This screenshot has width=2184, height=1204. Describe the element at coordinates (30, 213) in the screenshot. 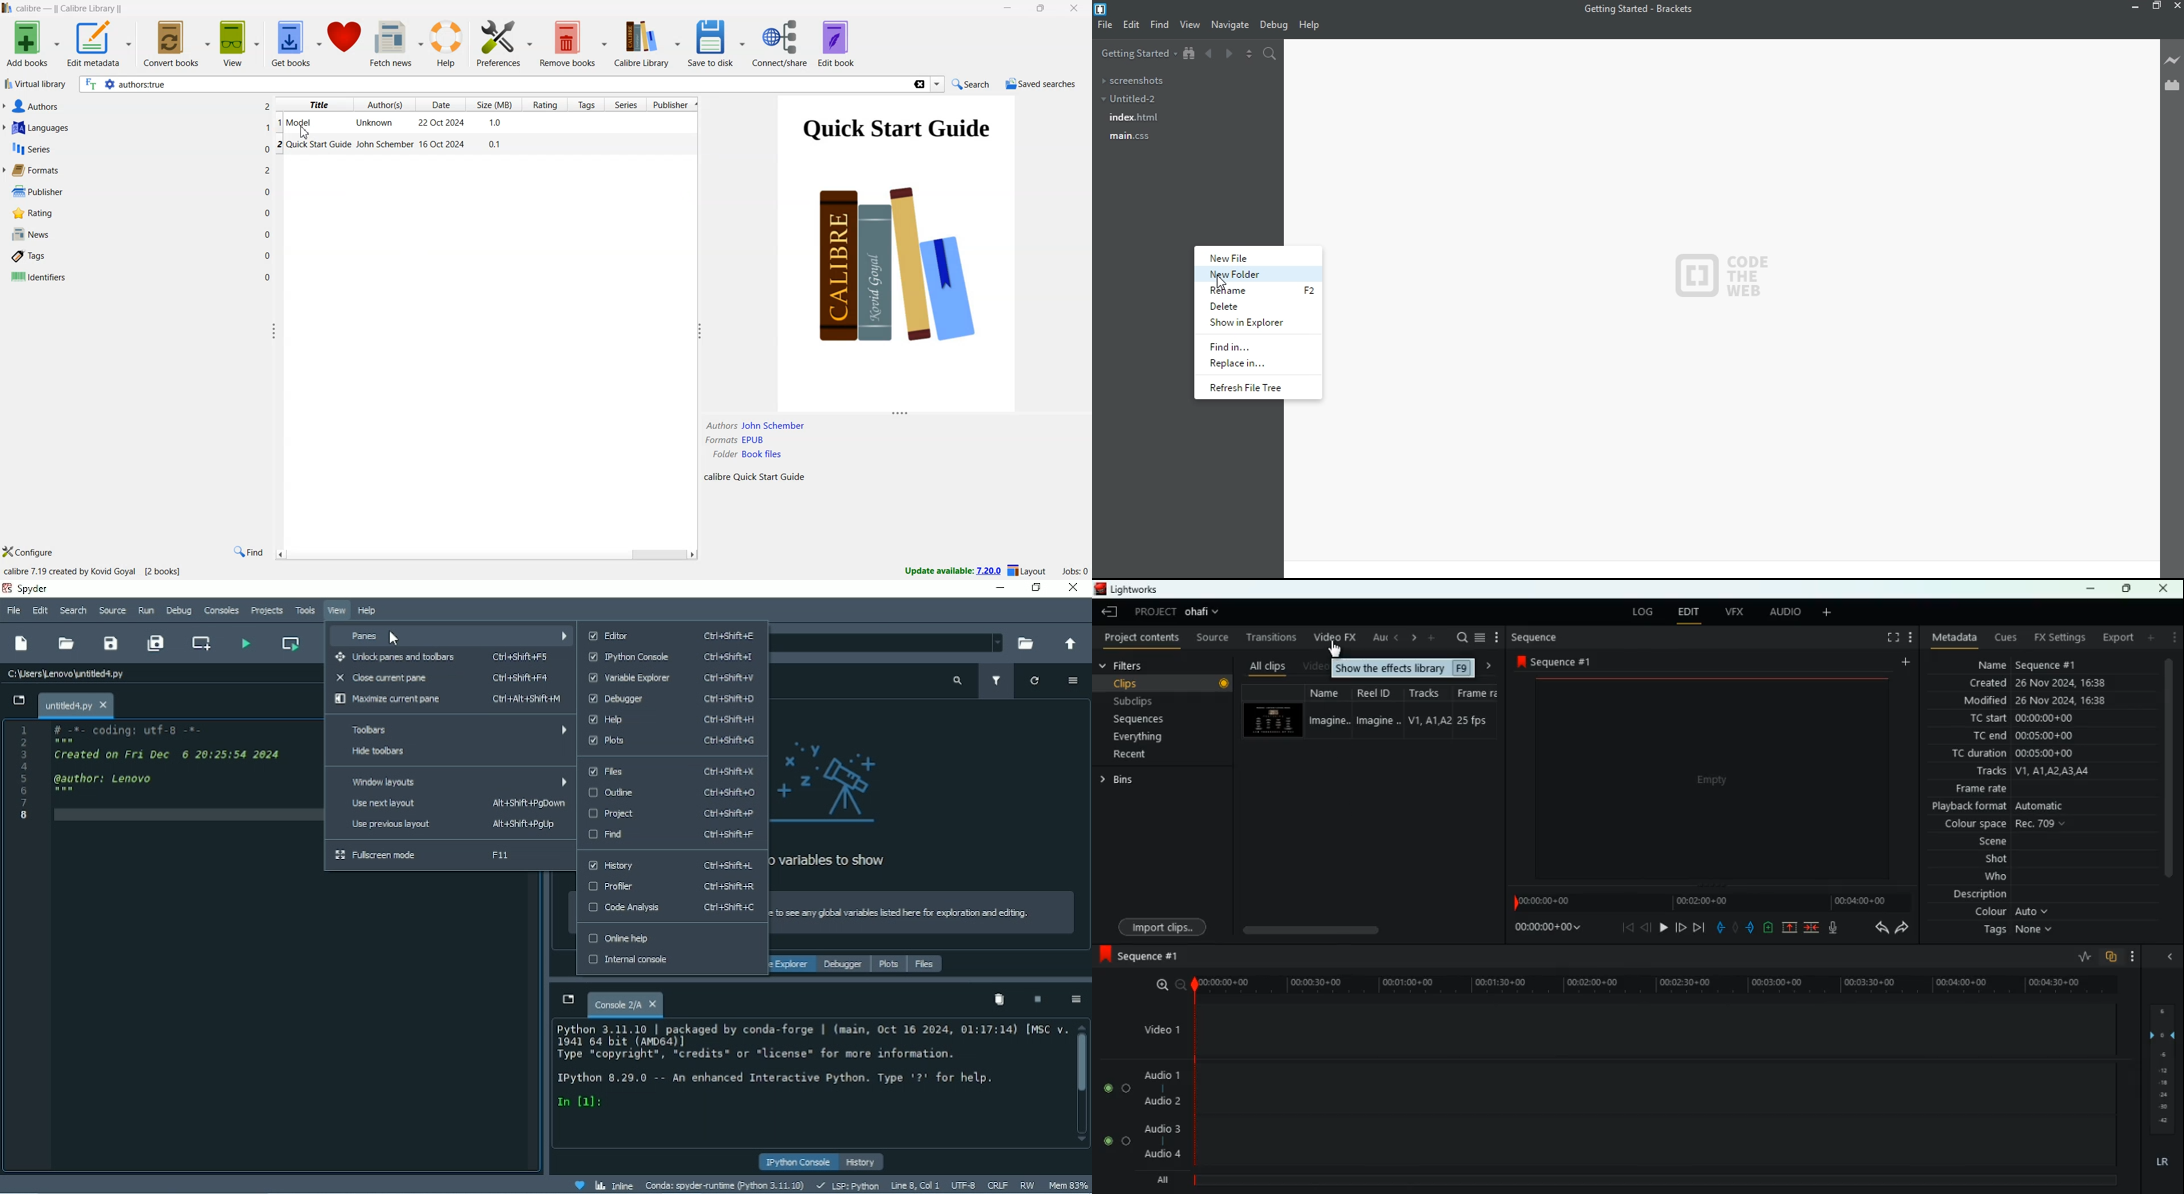

I see `rating` at that location.